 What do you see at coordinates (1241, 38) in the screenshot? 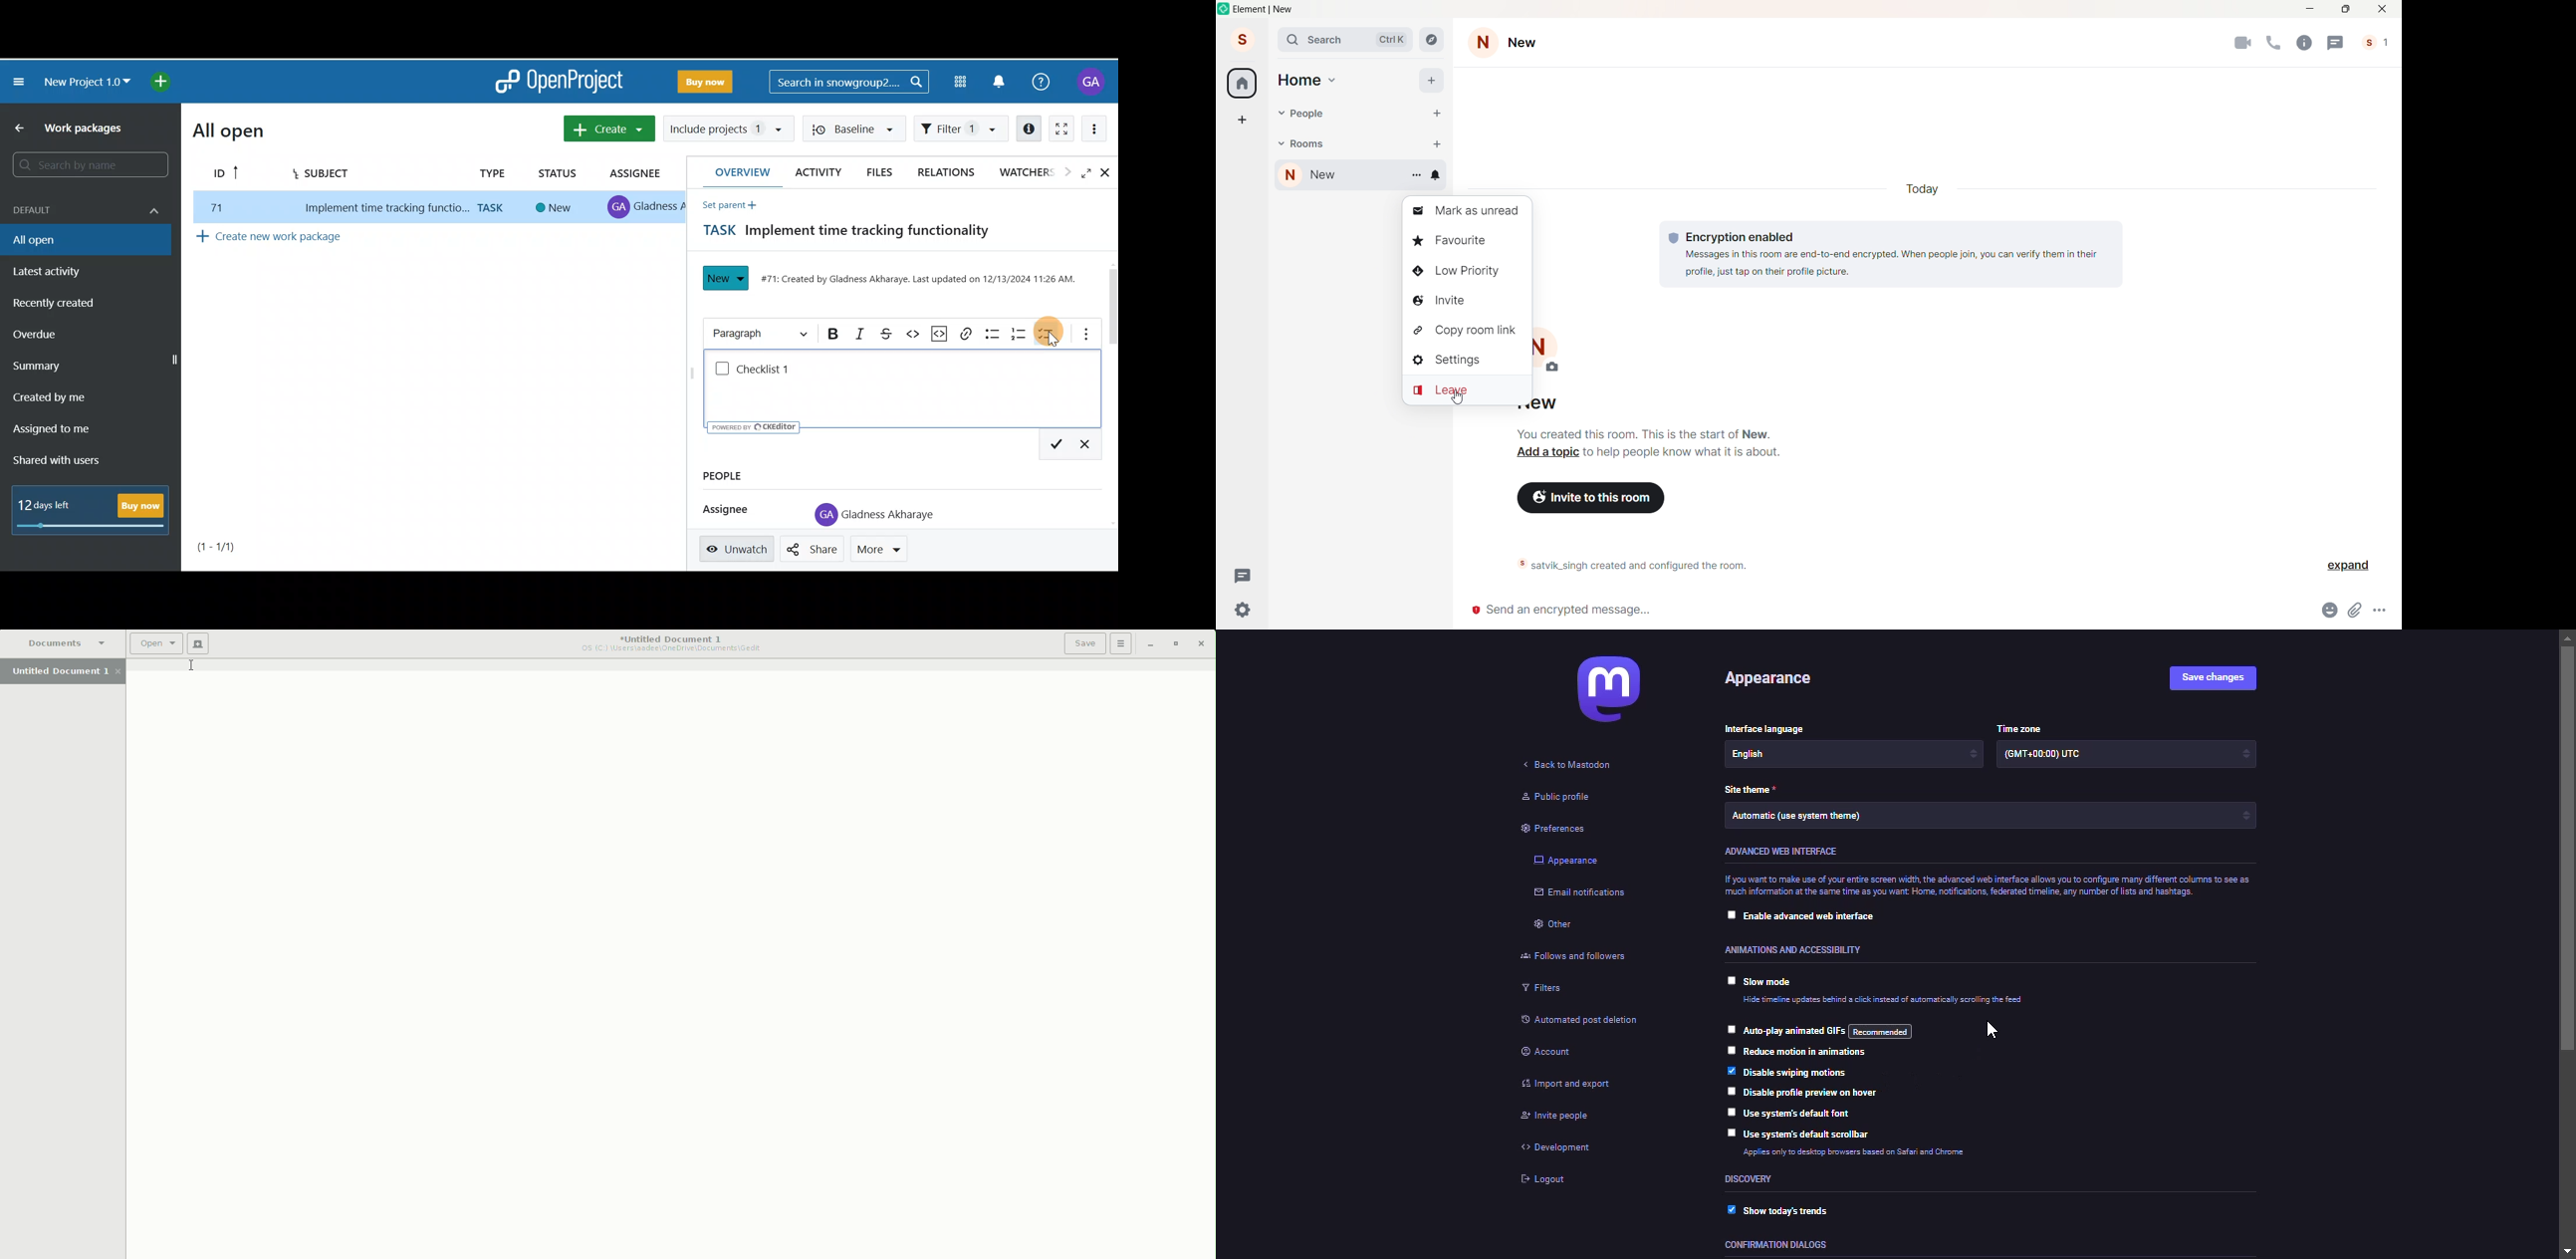
I see `Account` at bounding box center [1241, 38].